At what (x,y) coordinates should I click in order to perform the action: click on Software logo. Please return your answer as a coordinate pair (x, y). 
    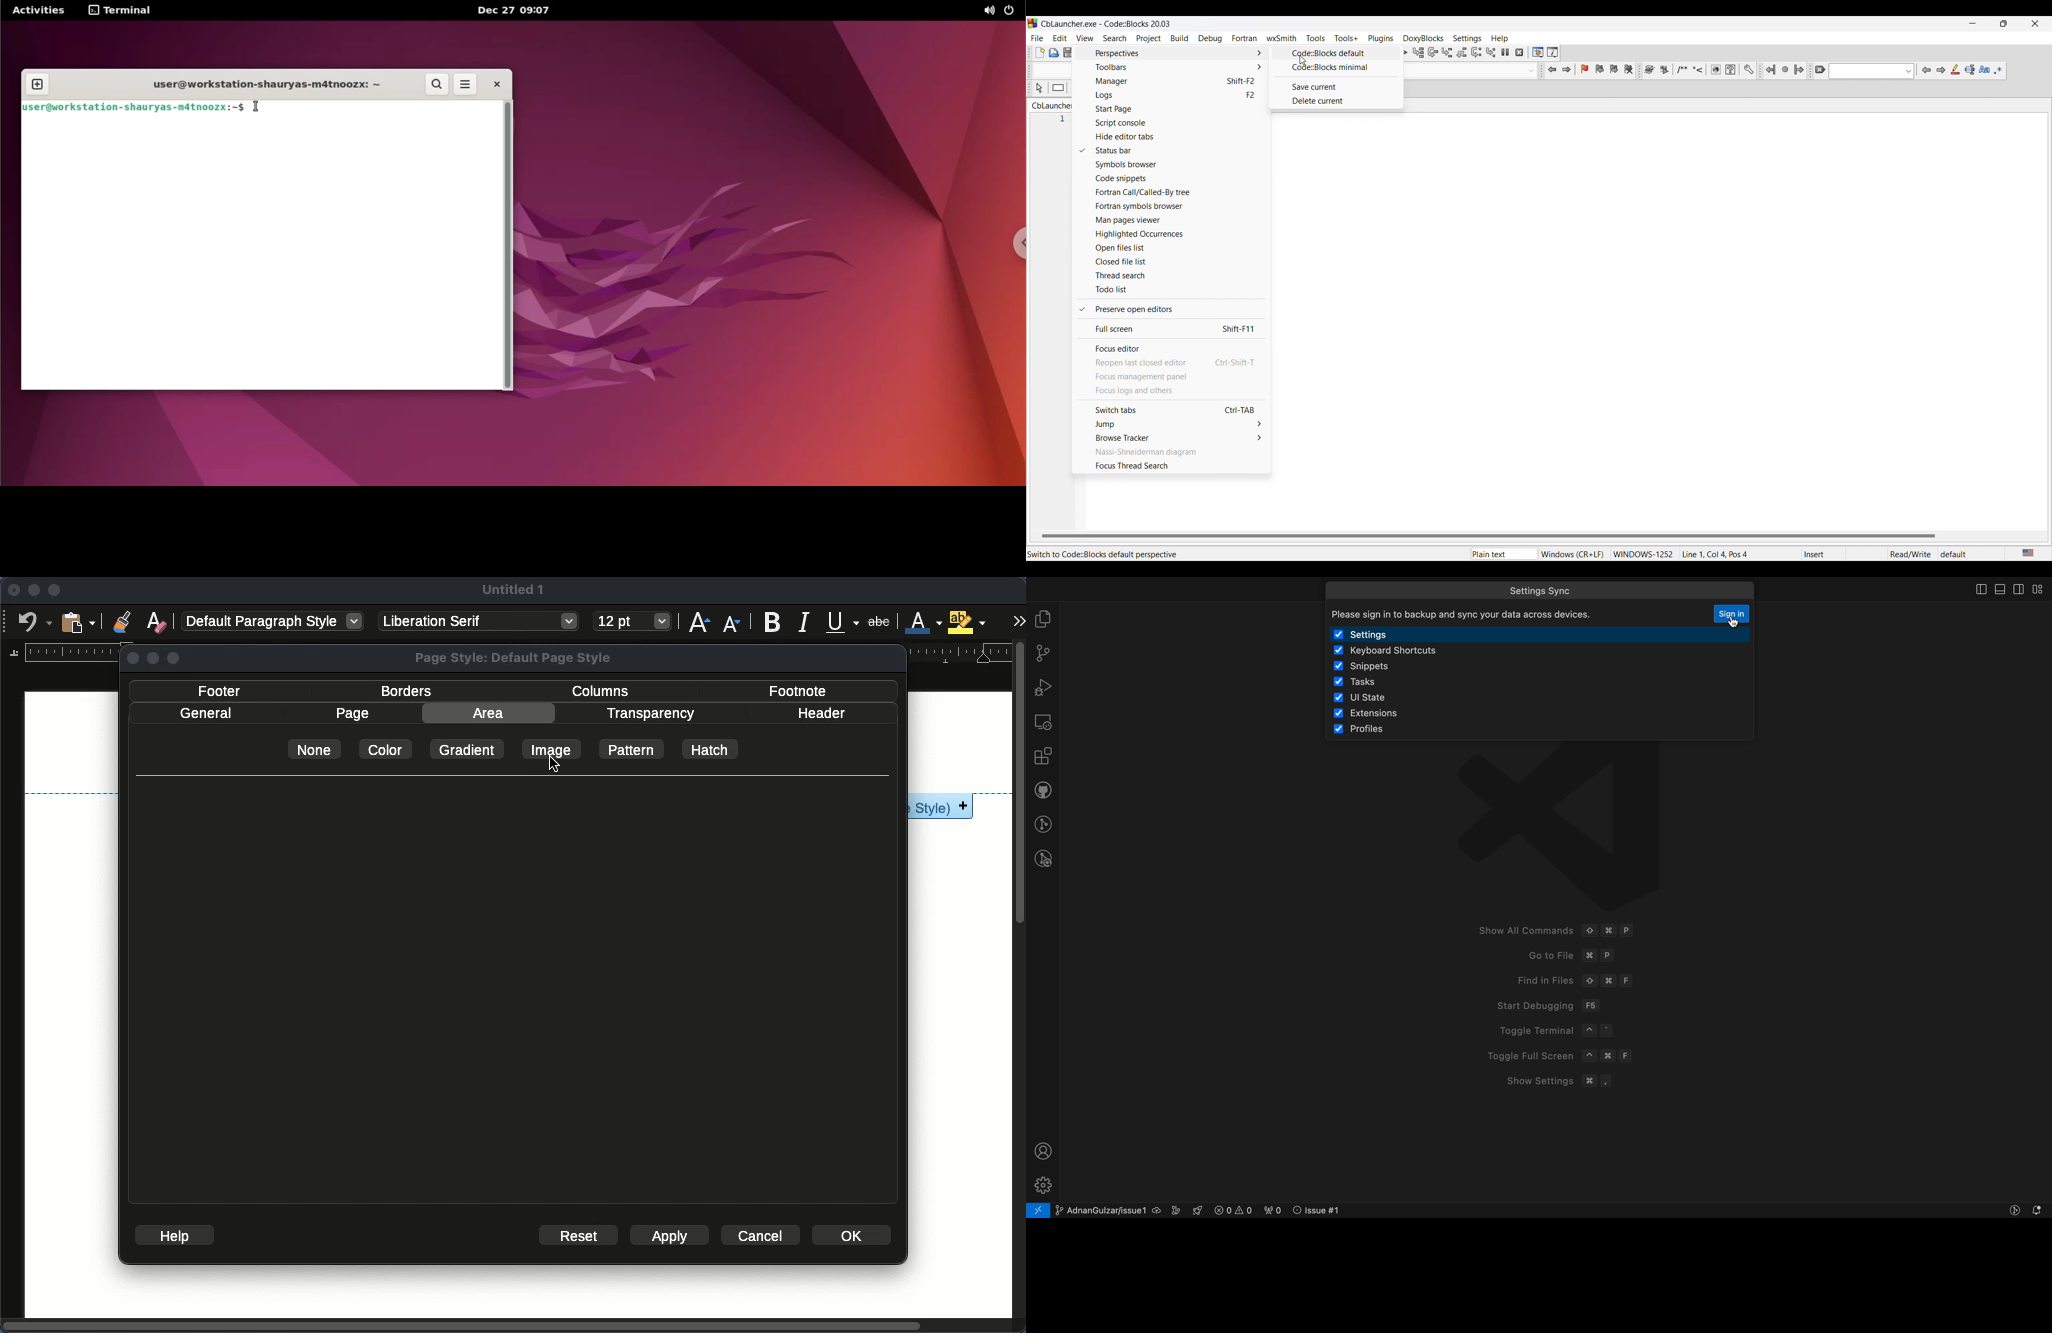
    Looking at the image, I should click on (1033, 23).